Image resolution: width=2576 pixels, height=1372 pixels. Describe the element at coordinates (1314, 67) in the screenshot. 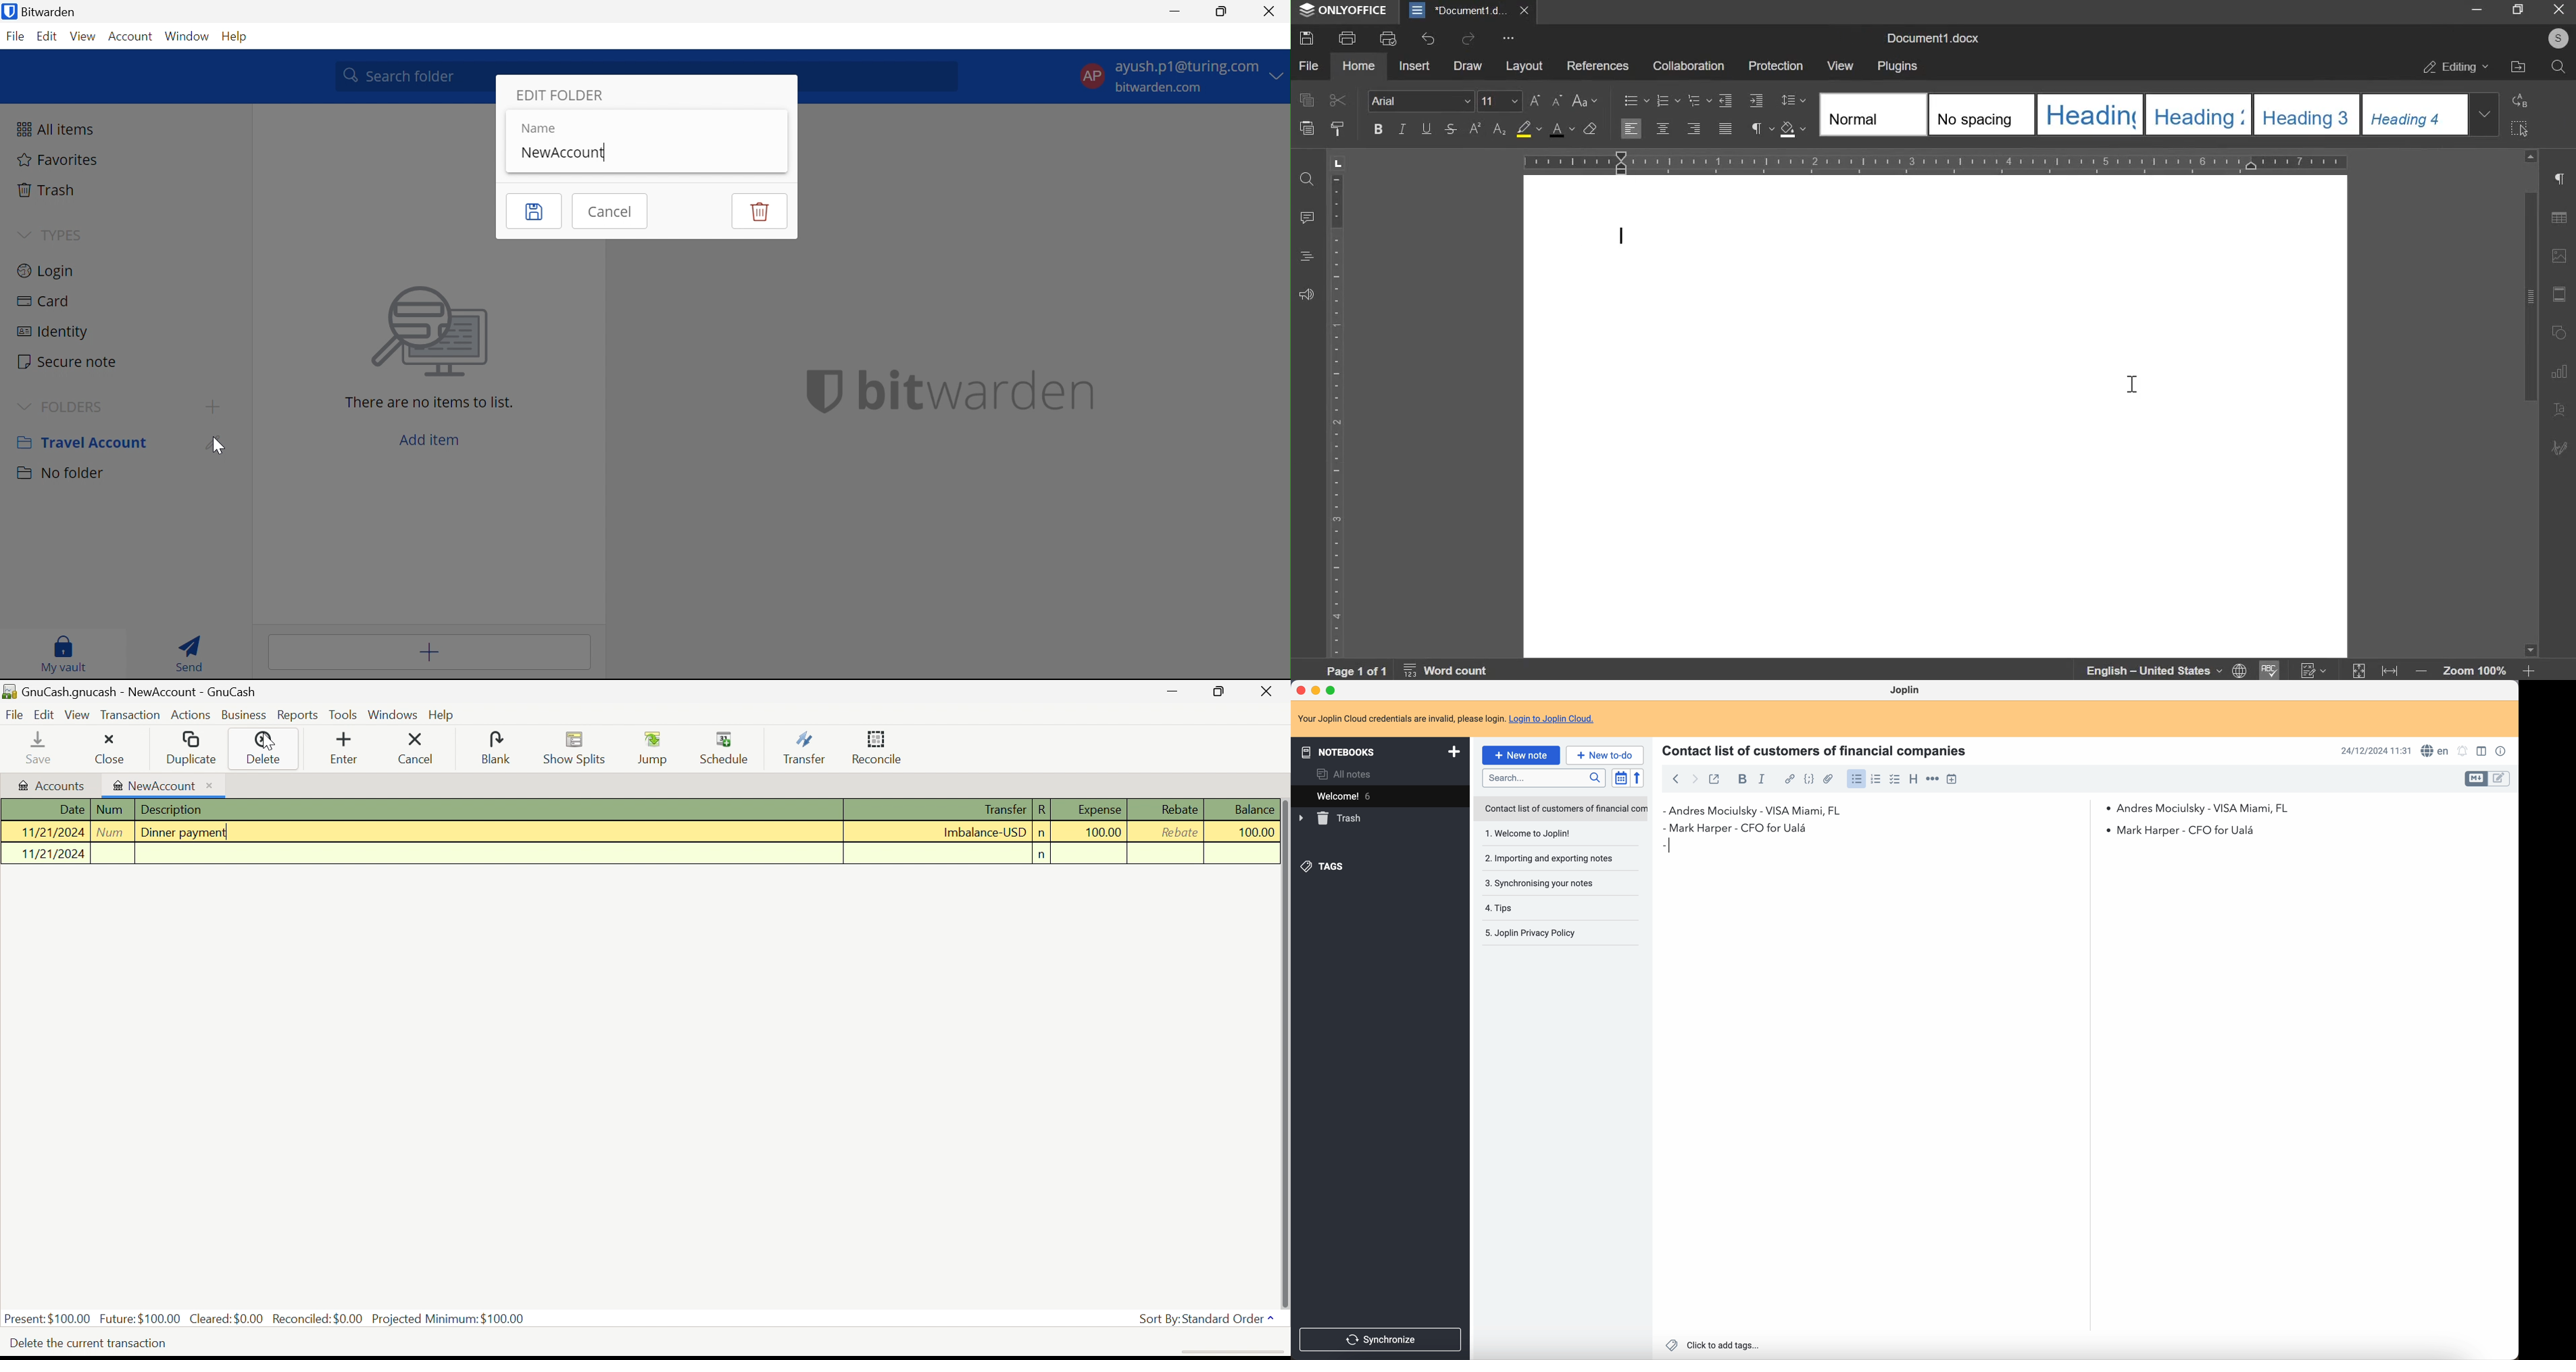

I see `file` at that location.